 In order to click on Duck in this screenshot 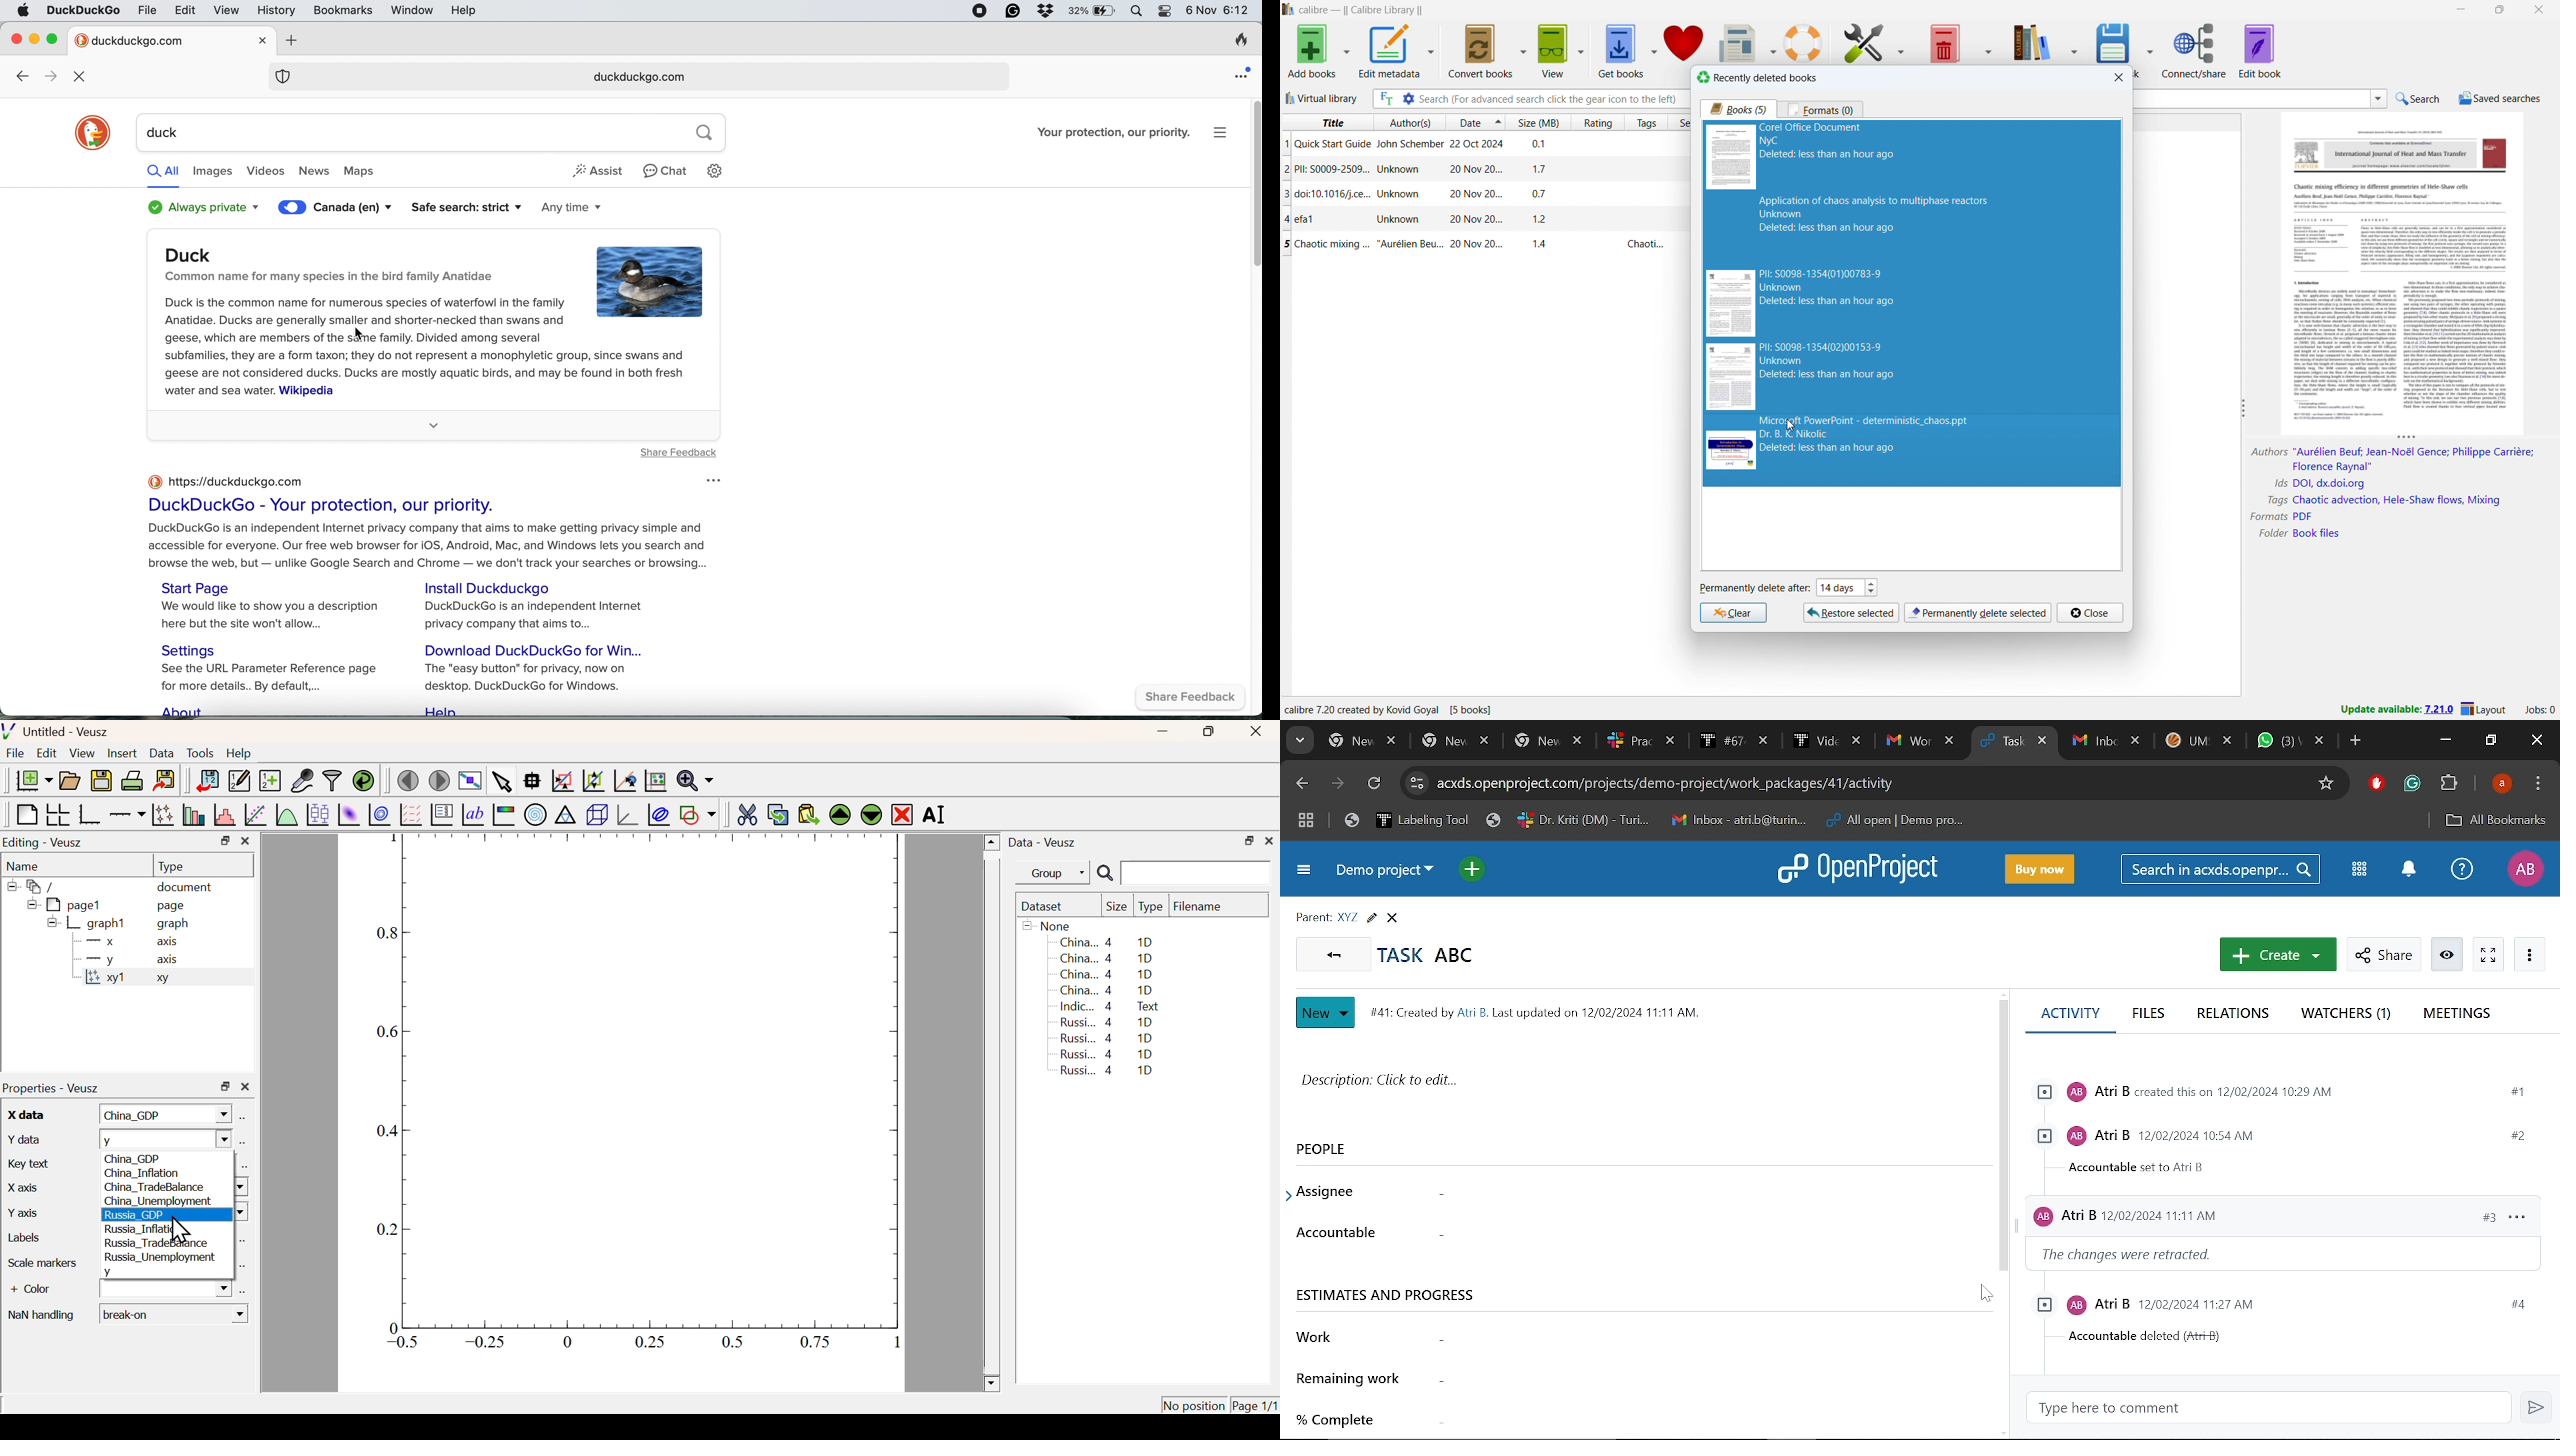, I will do `click(197, 255)`.